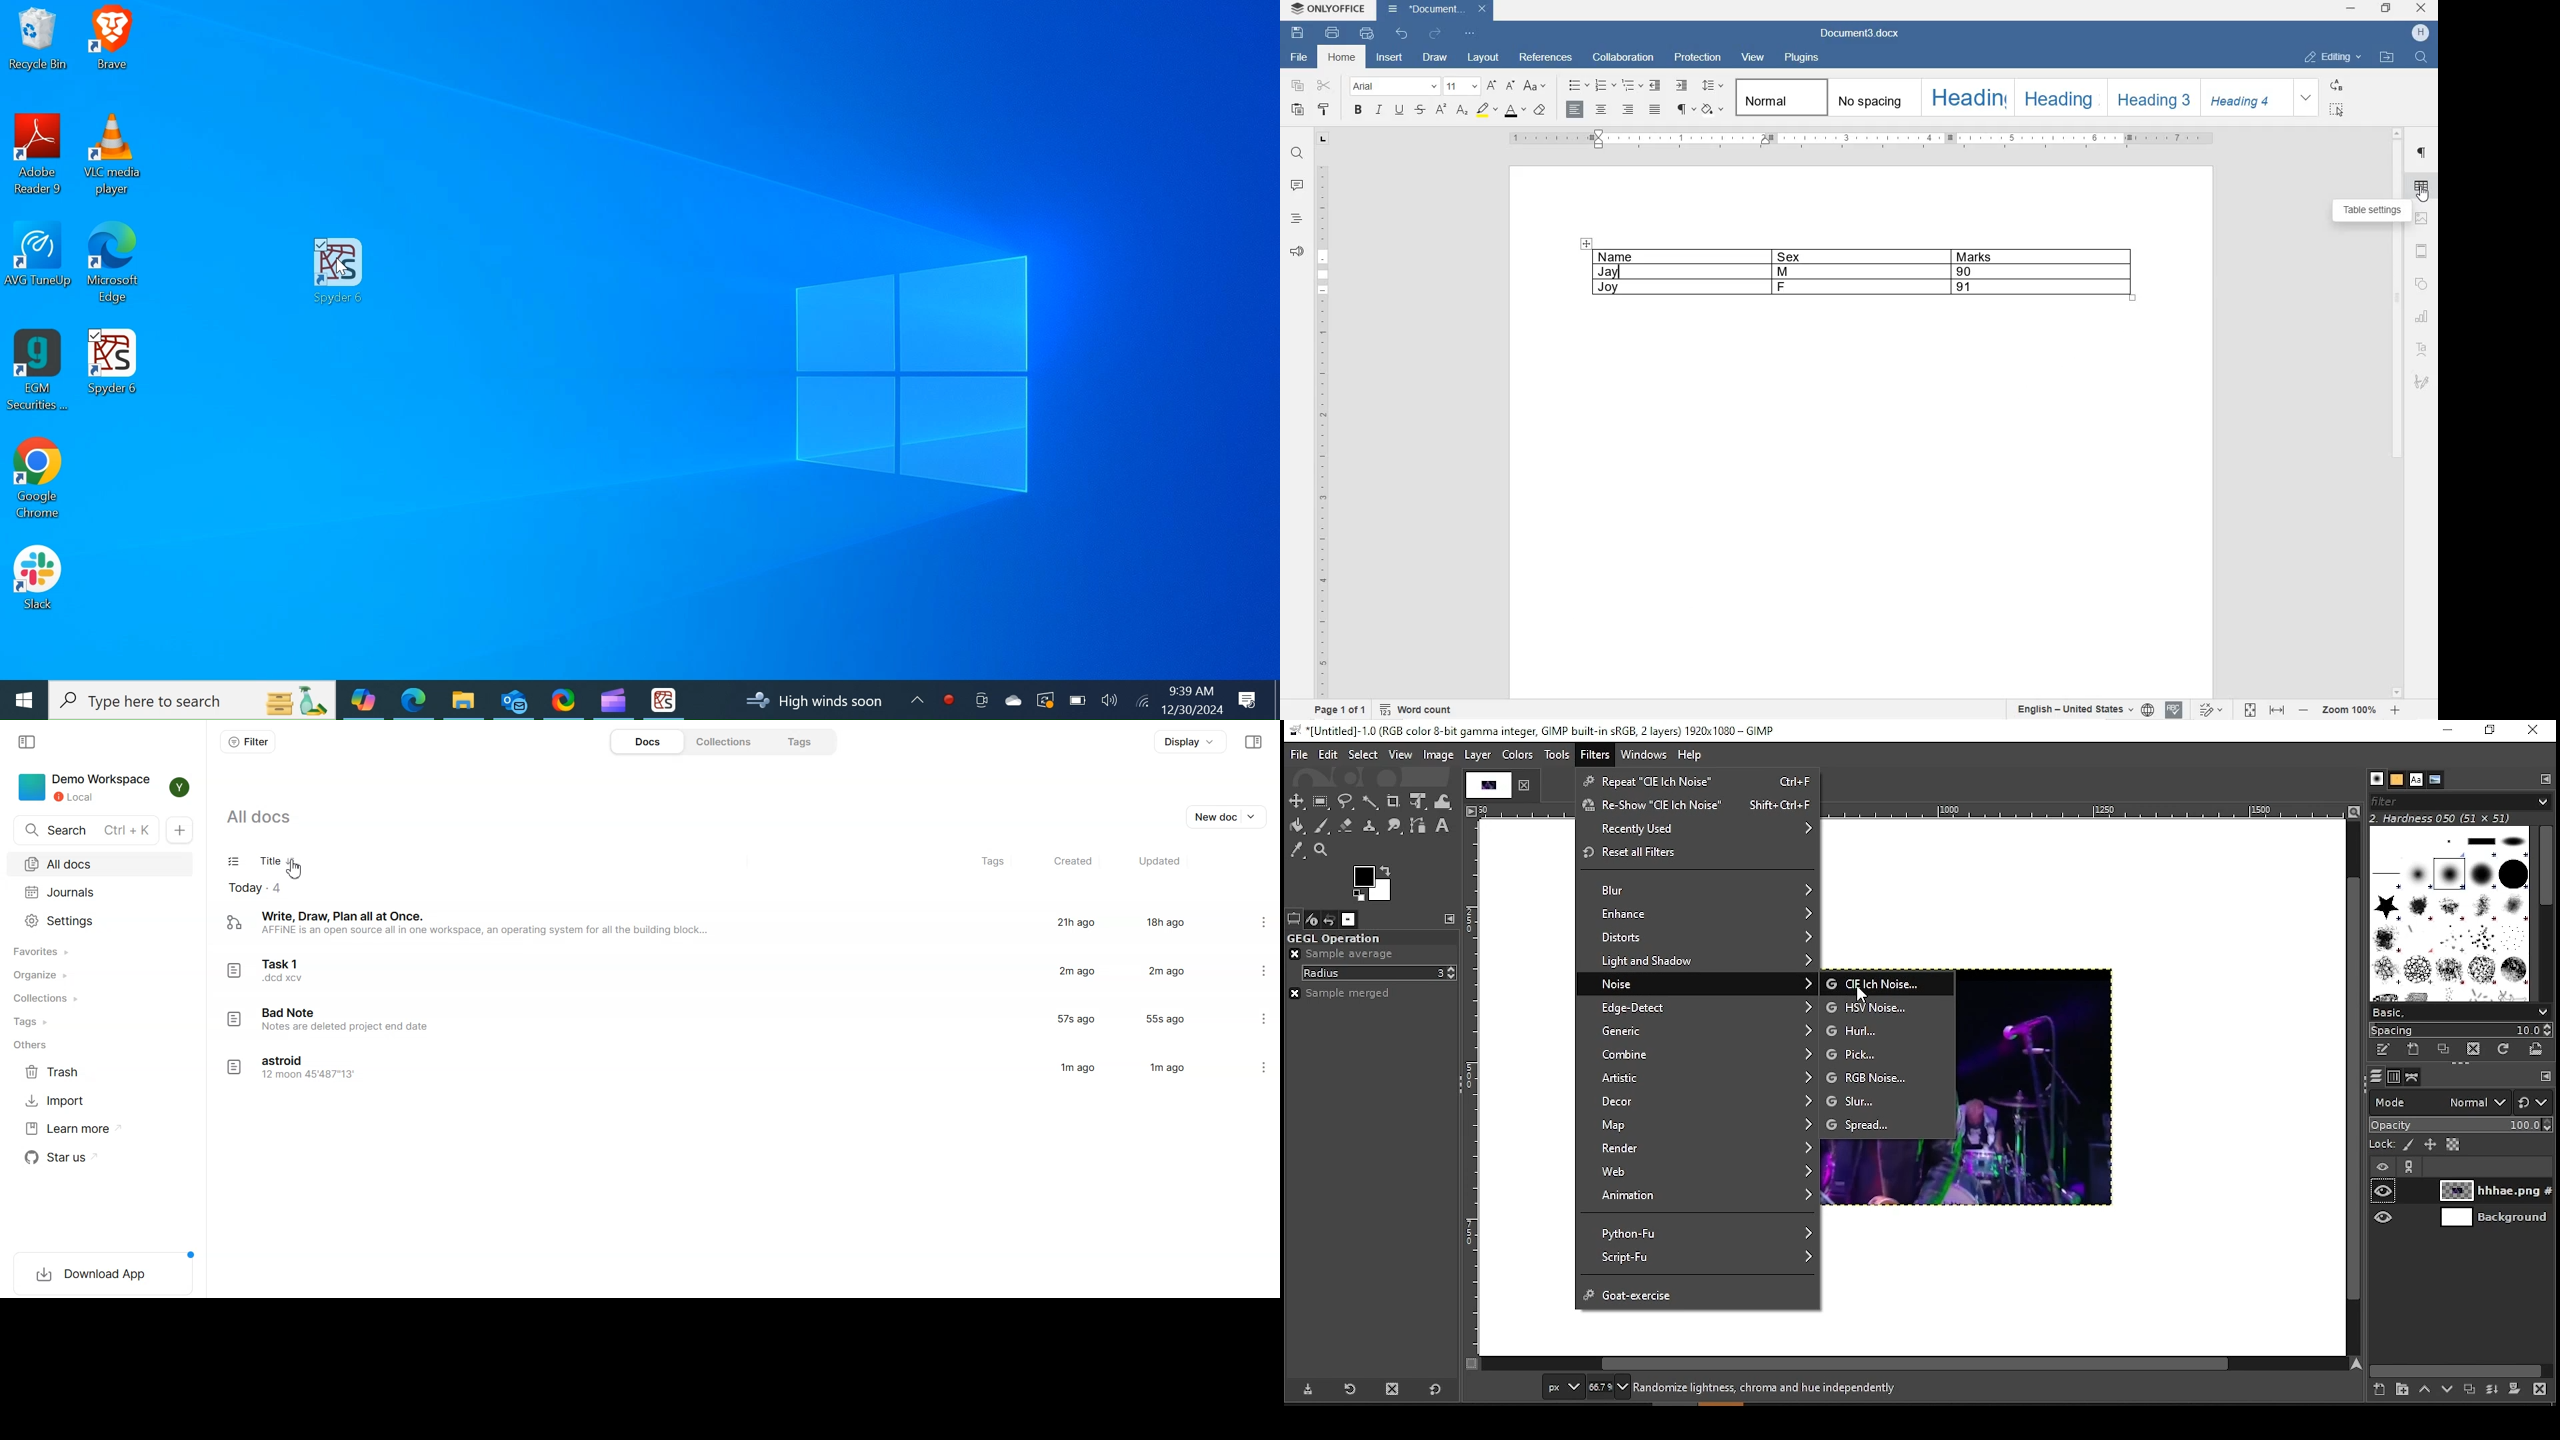  I want to click on move tool, so click(1297, 801).